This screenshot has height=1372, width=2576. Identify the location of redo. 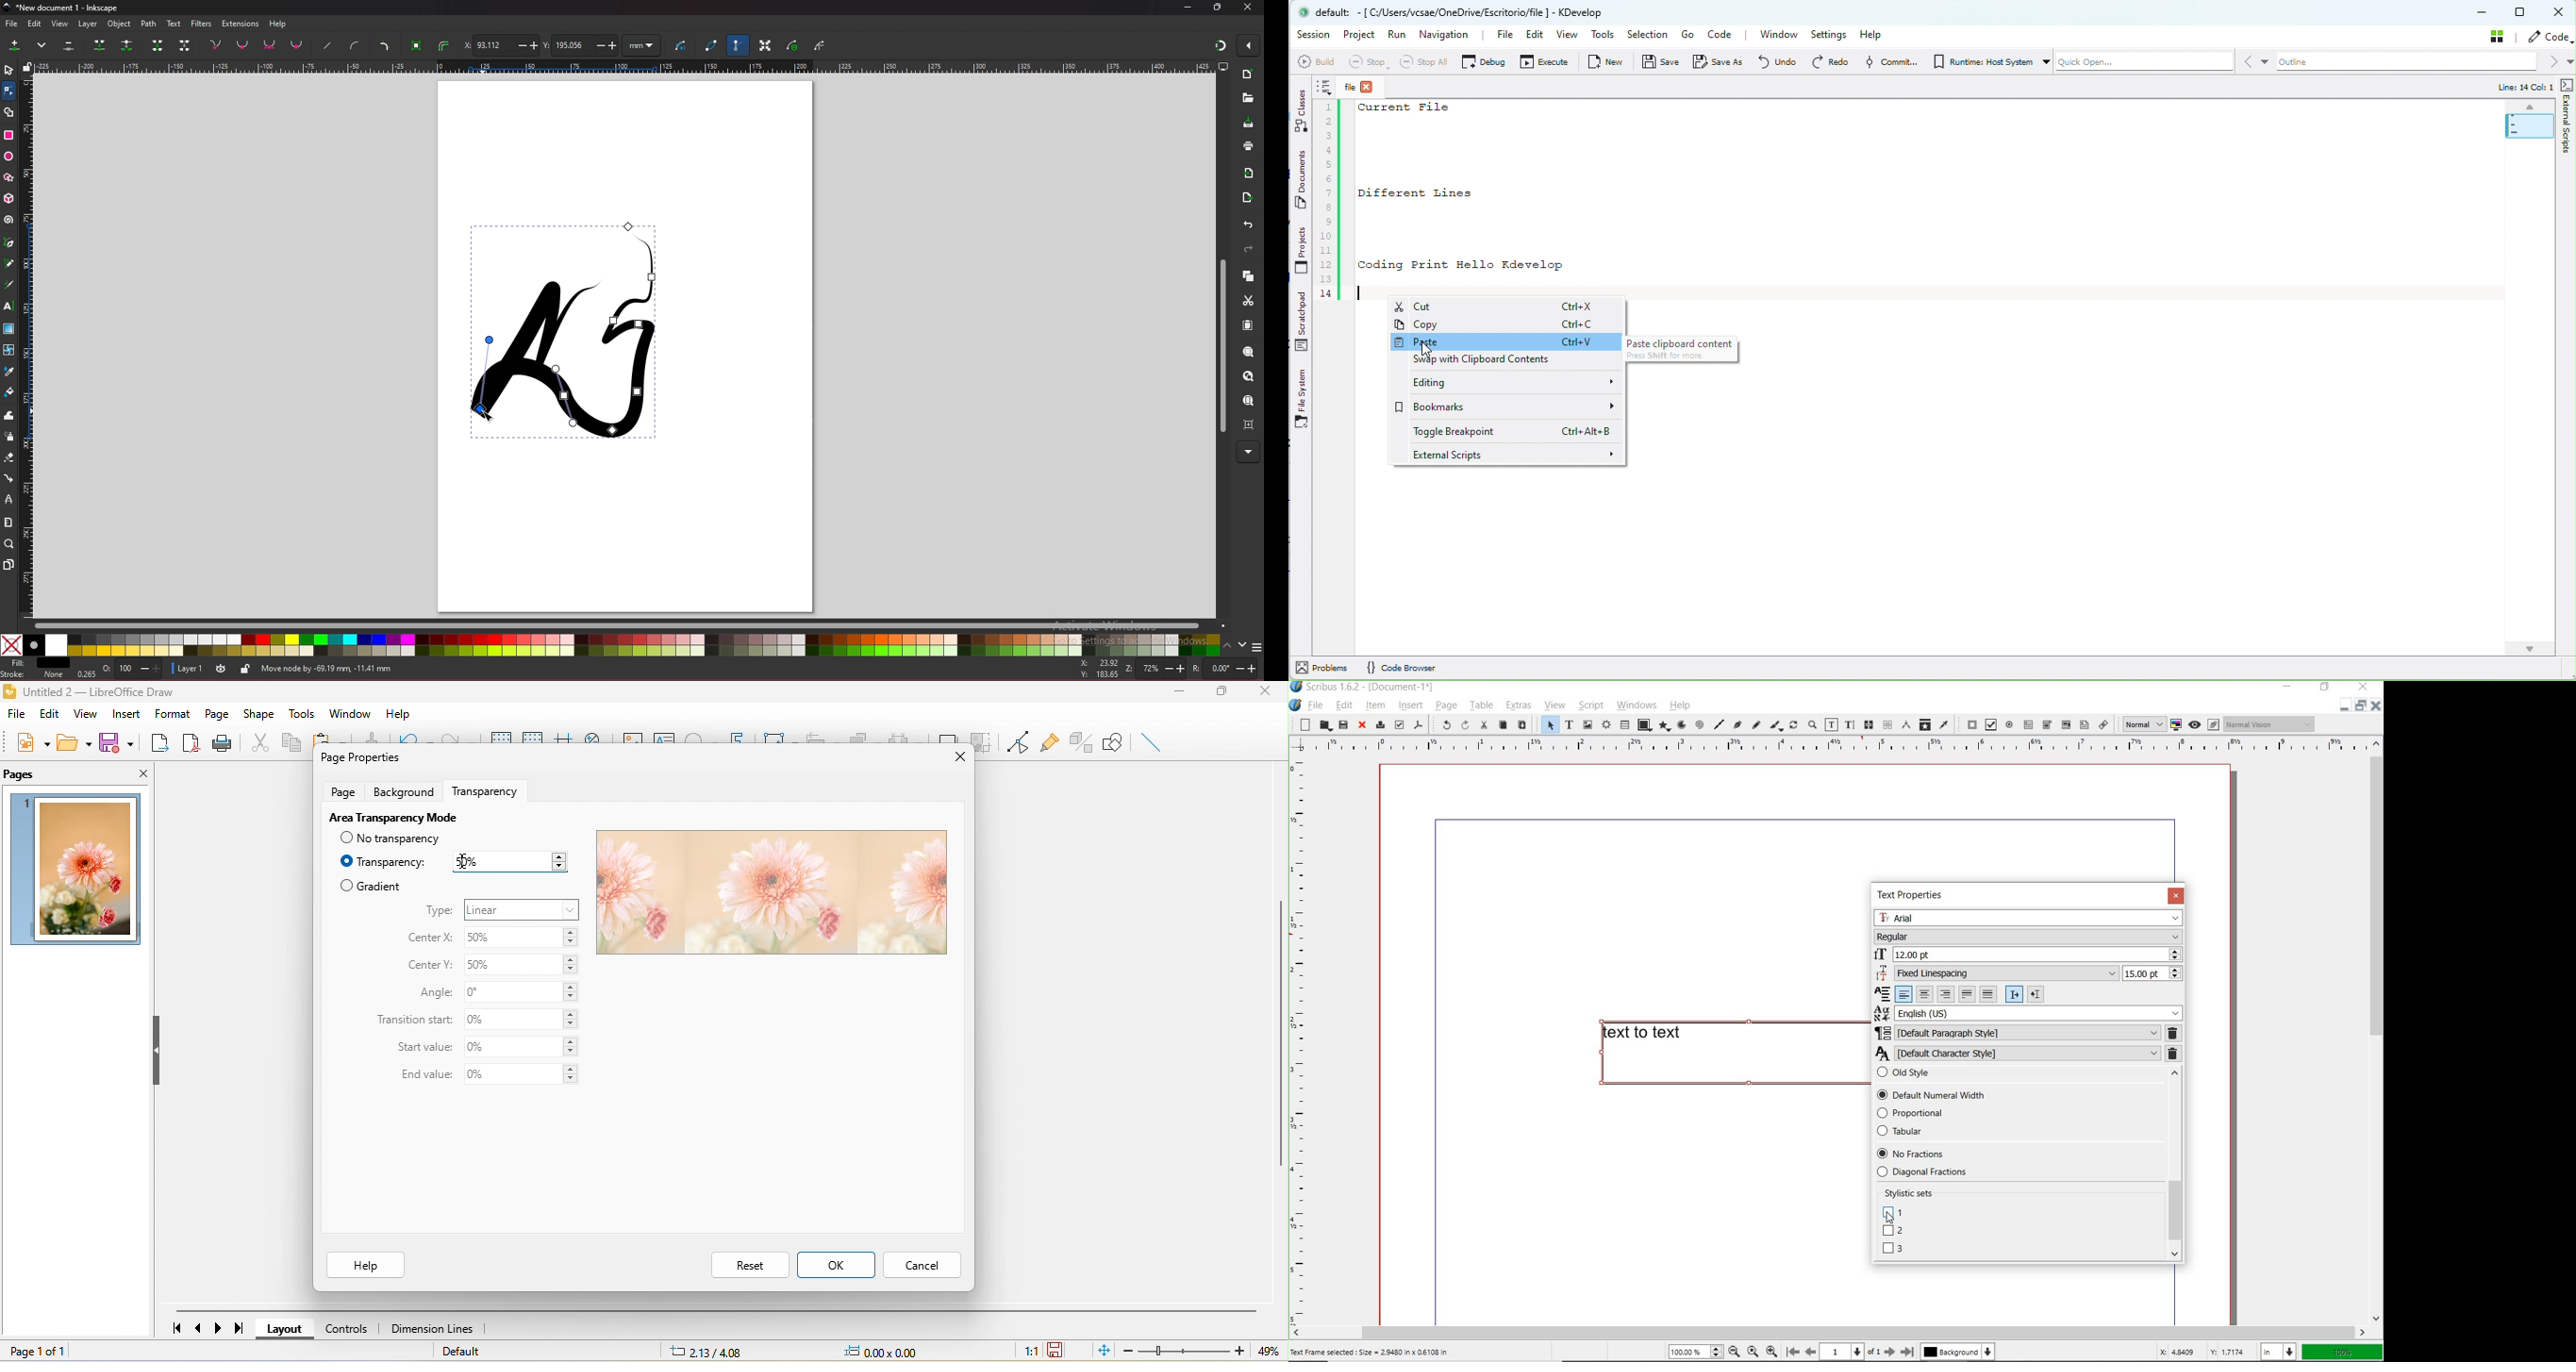
(1464, 725).